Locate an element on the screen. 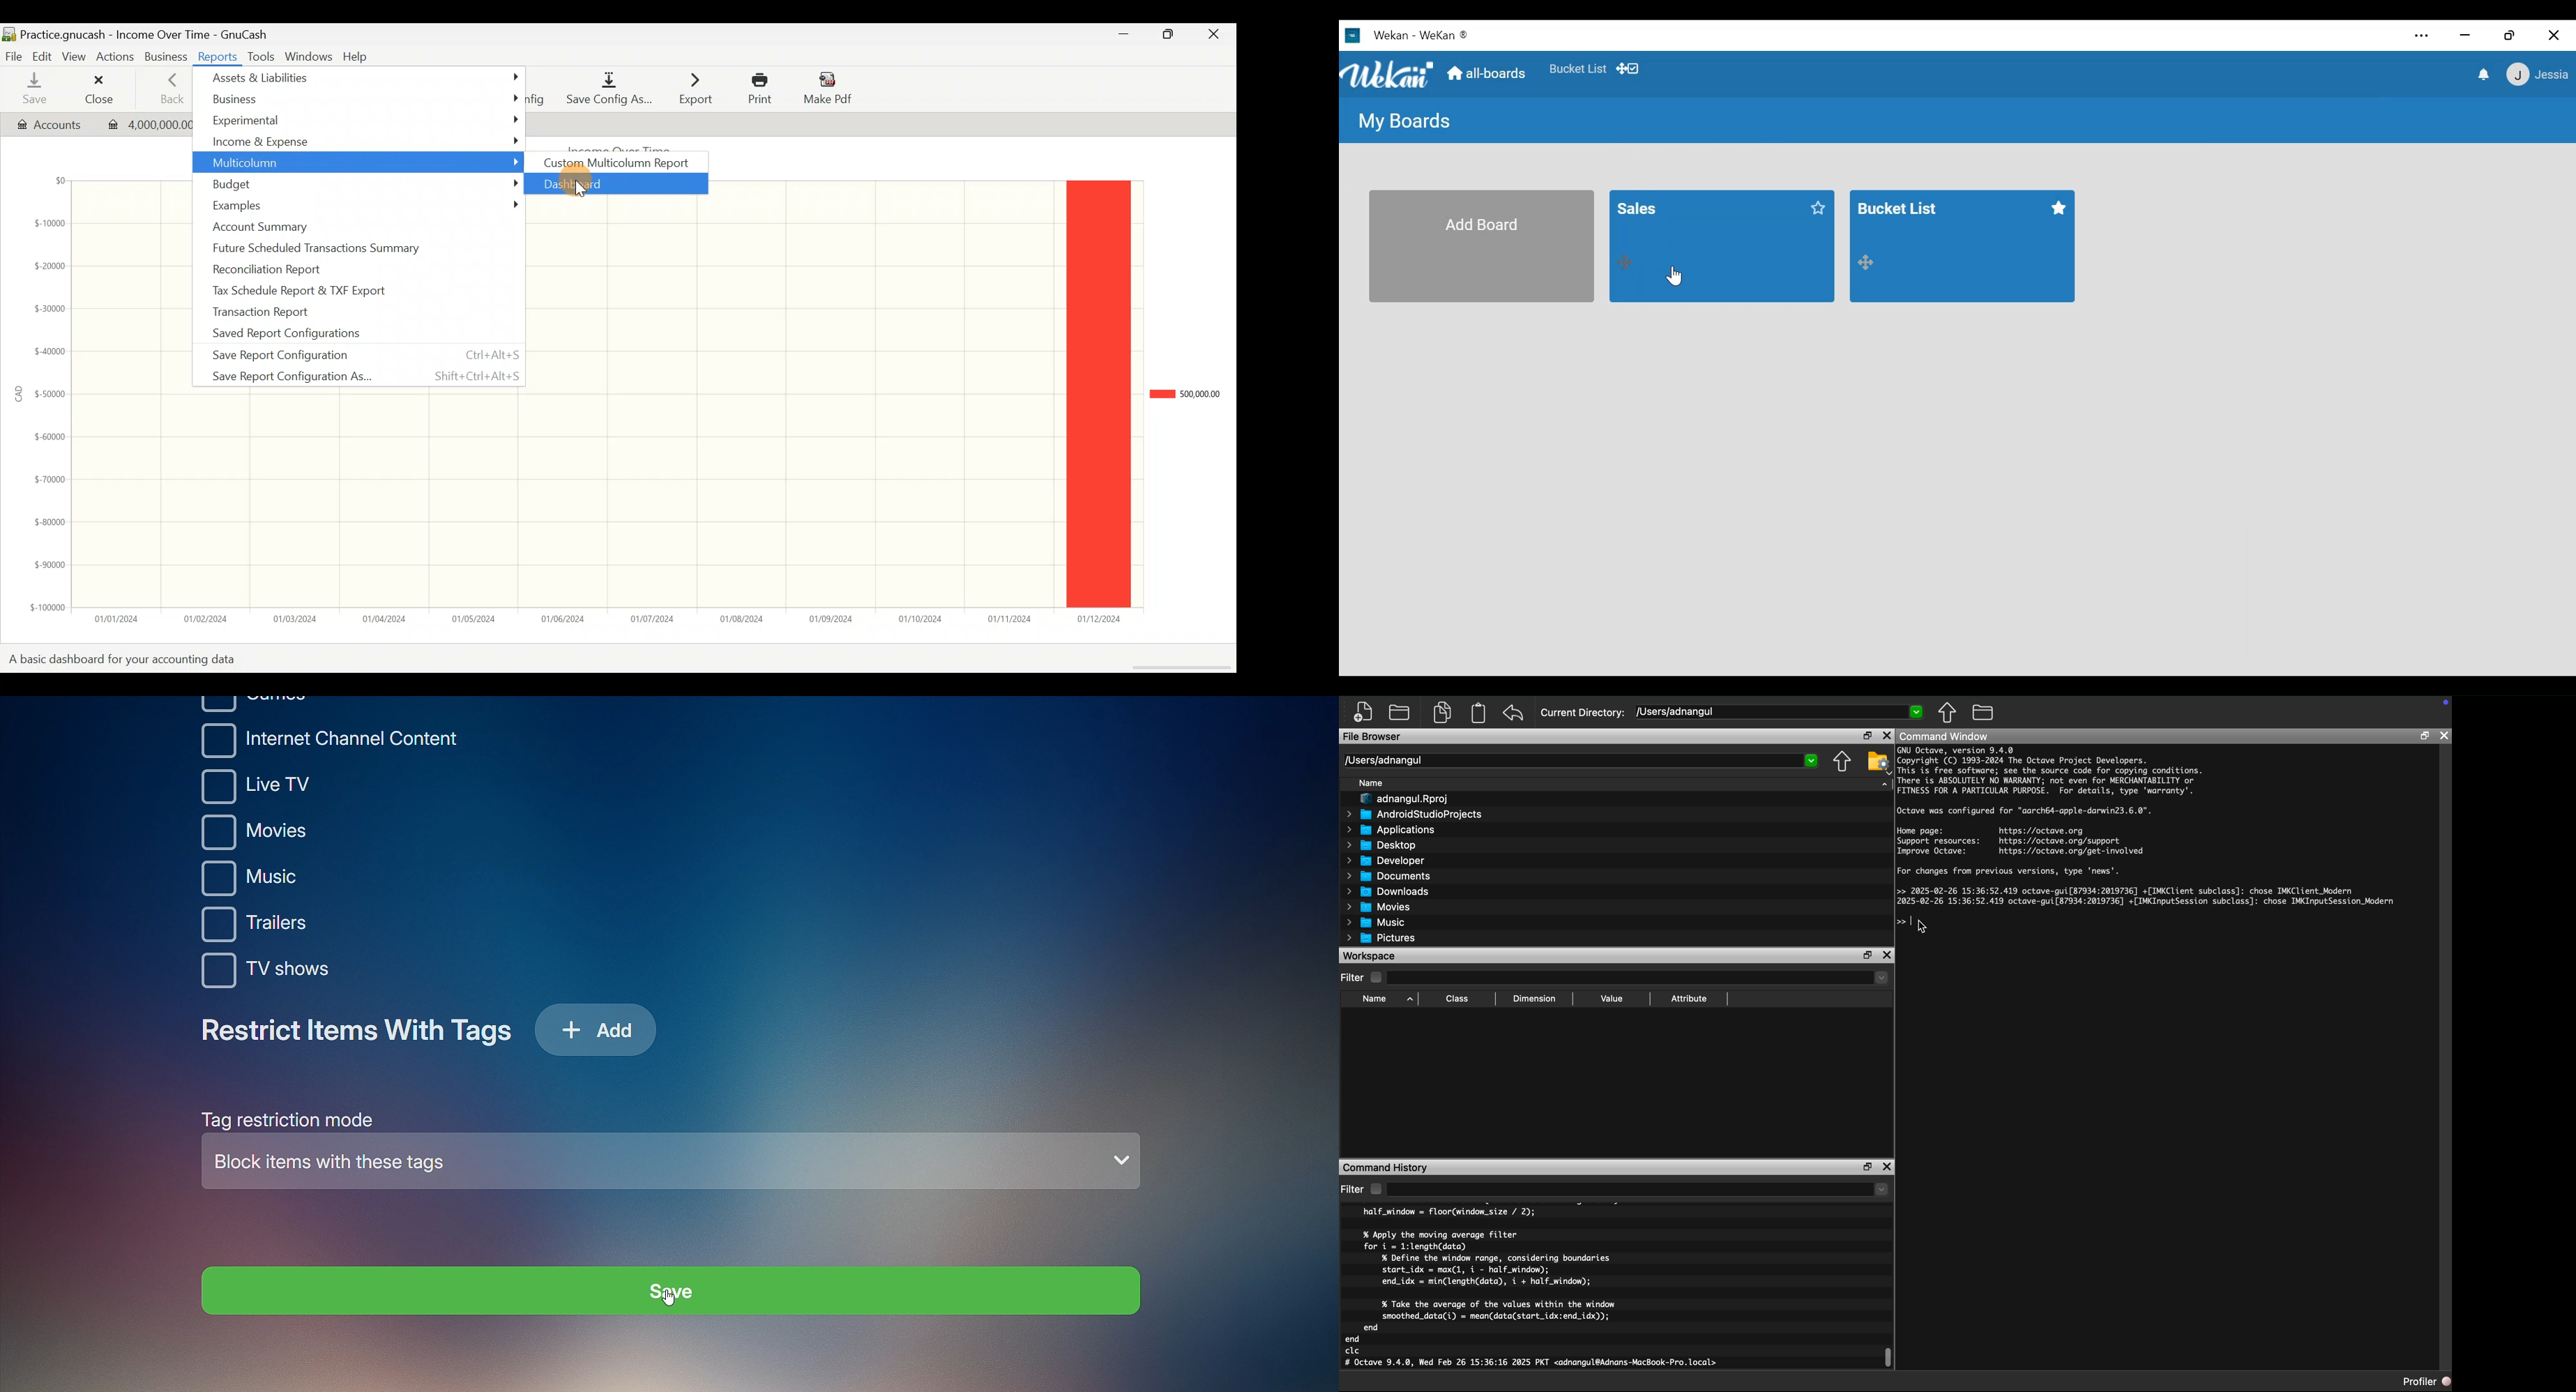 The height and width of the screenshot is (1400, 2576). star is located at coordinates (2060, 211).